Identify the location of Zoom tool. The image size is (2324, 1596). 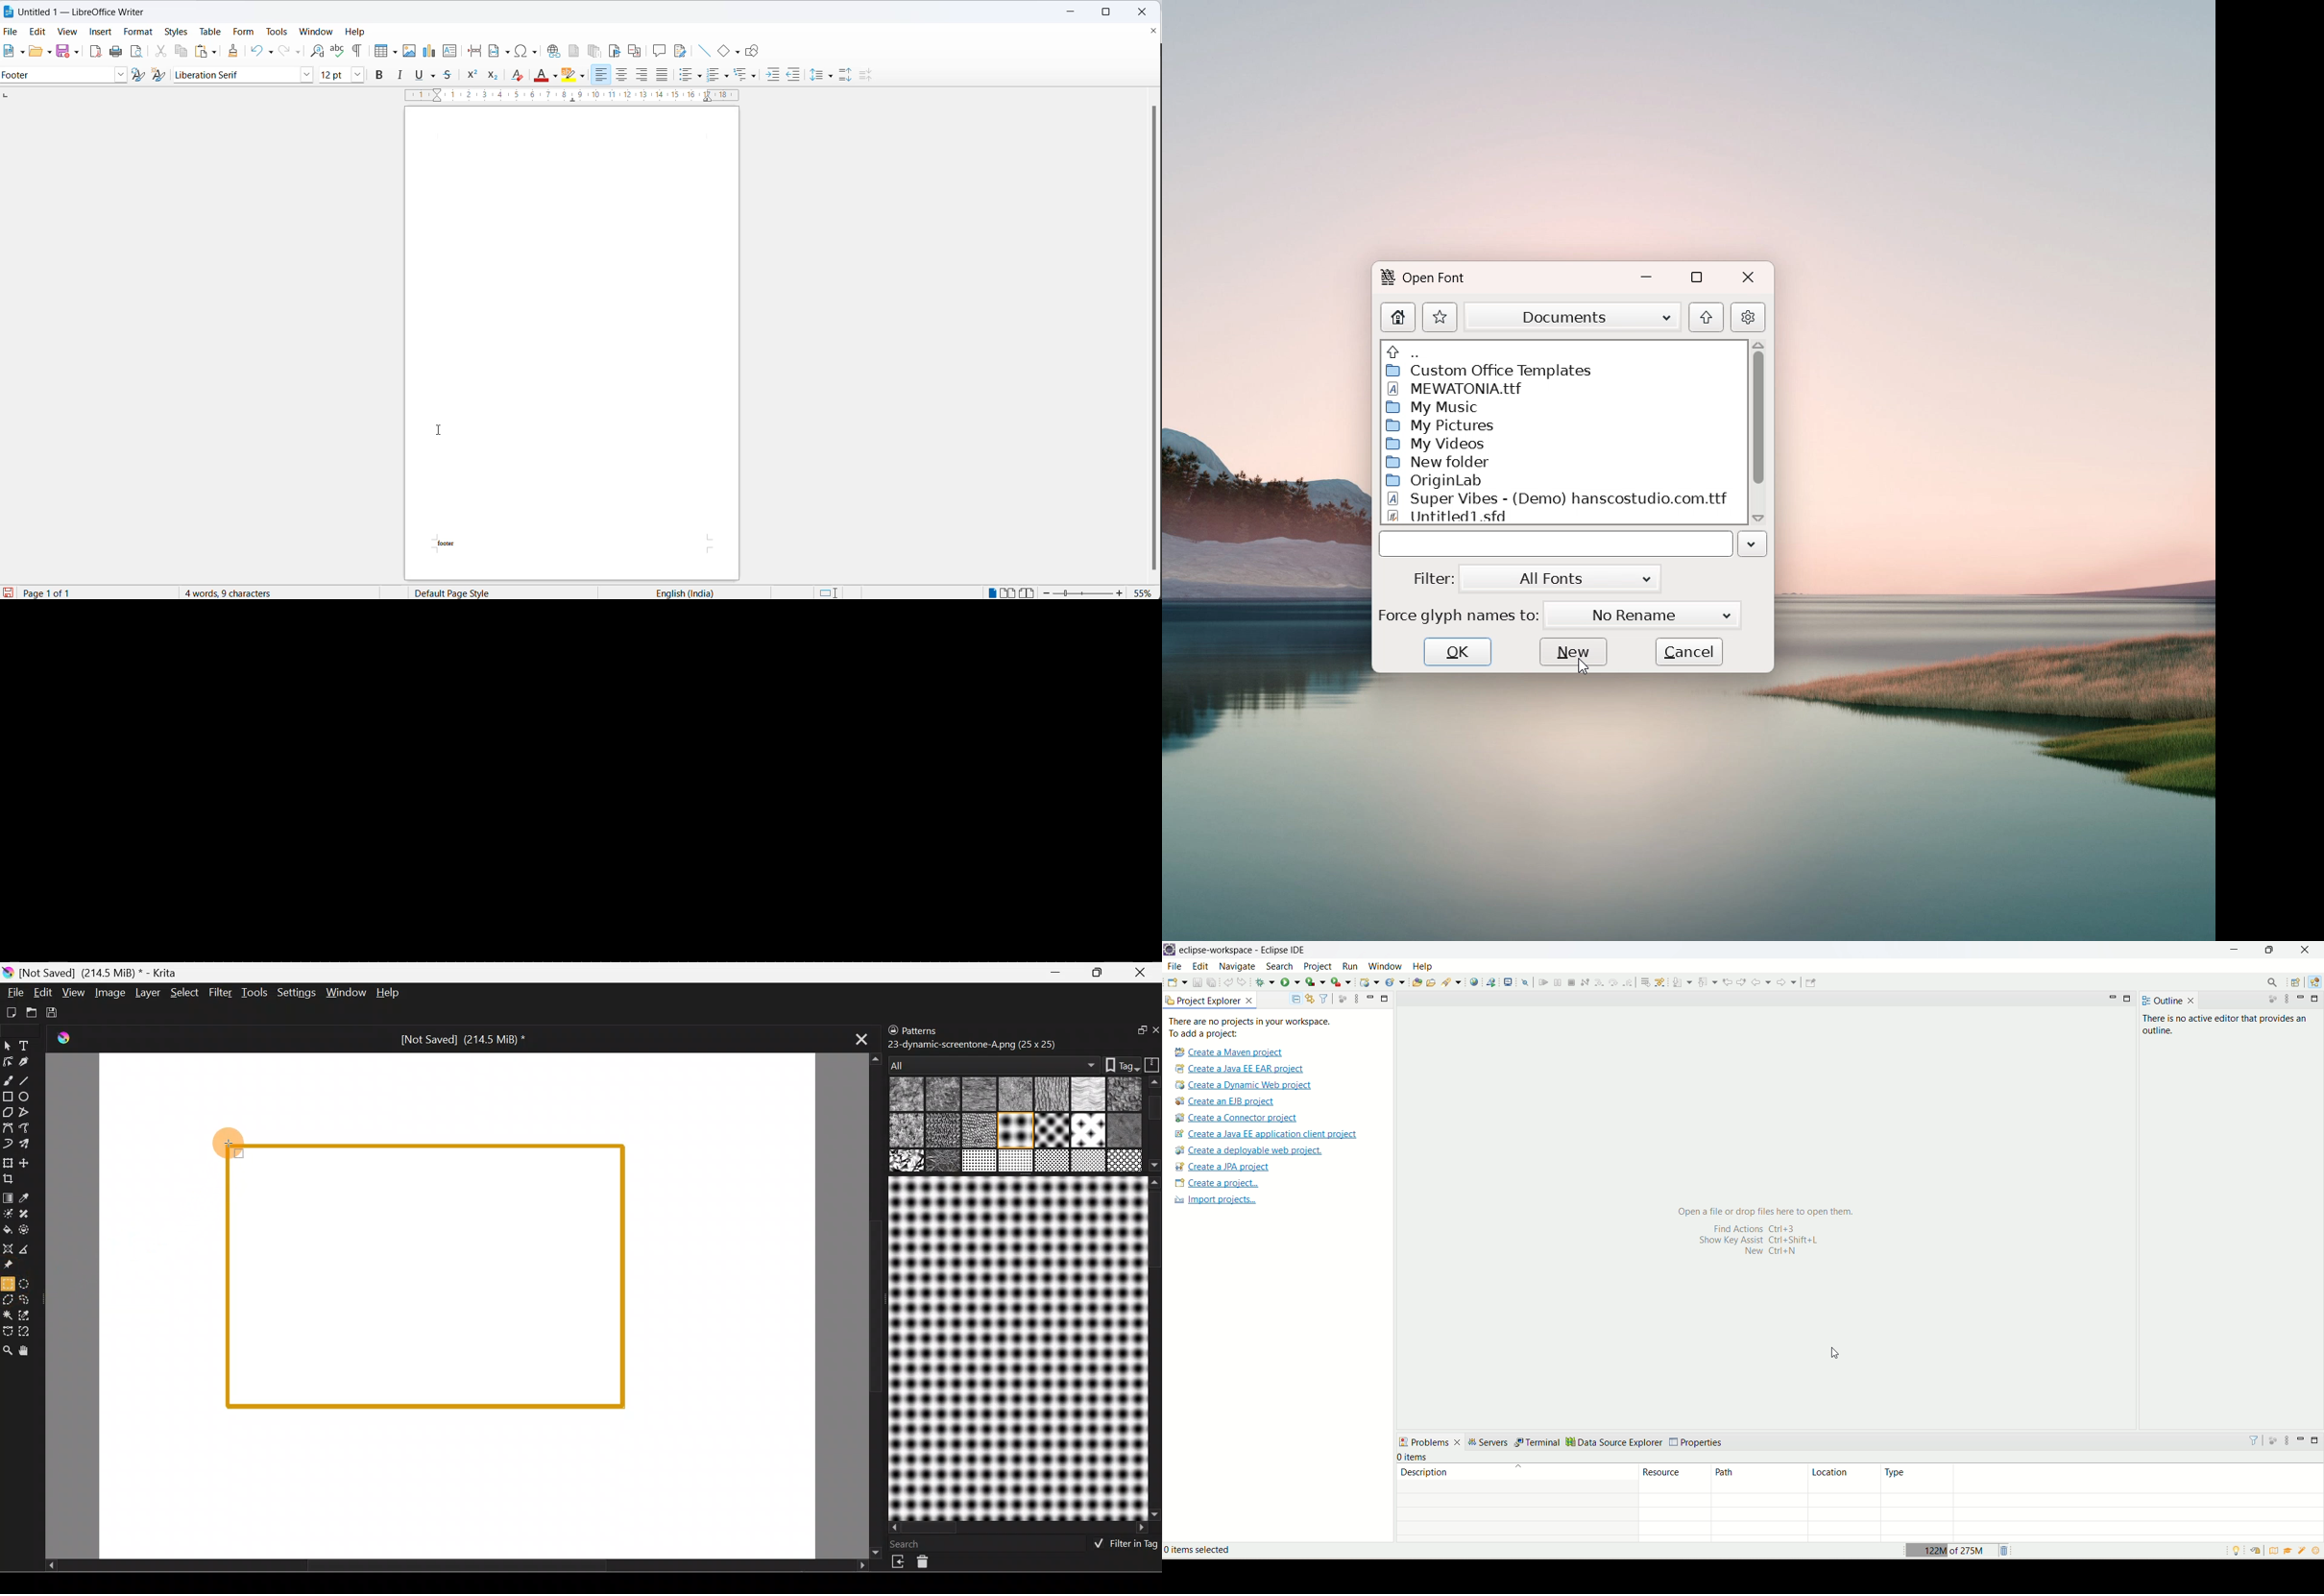
(8, 1352).